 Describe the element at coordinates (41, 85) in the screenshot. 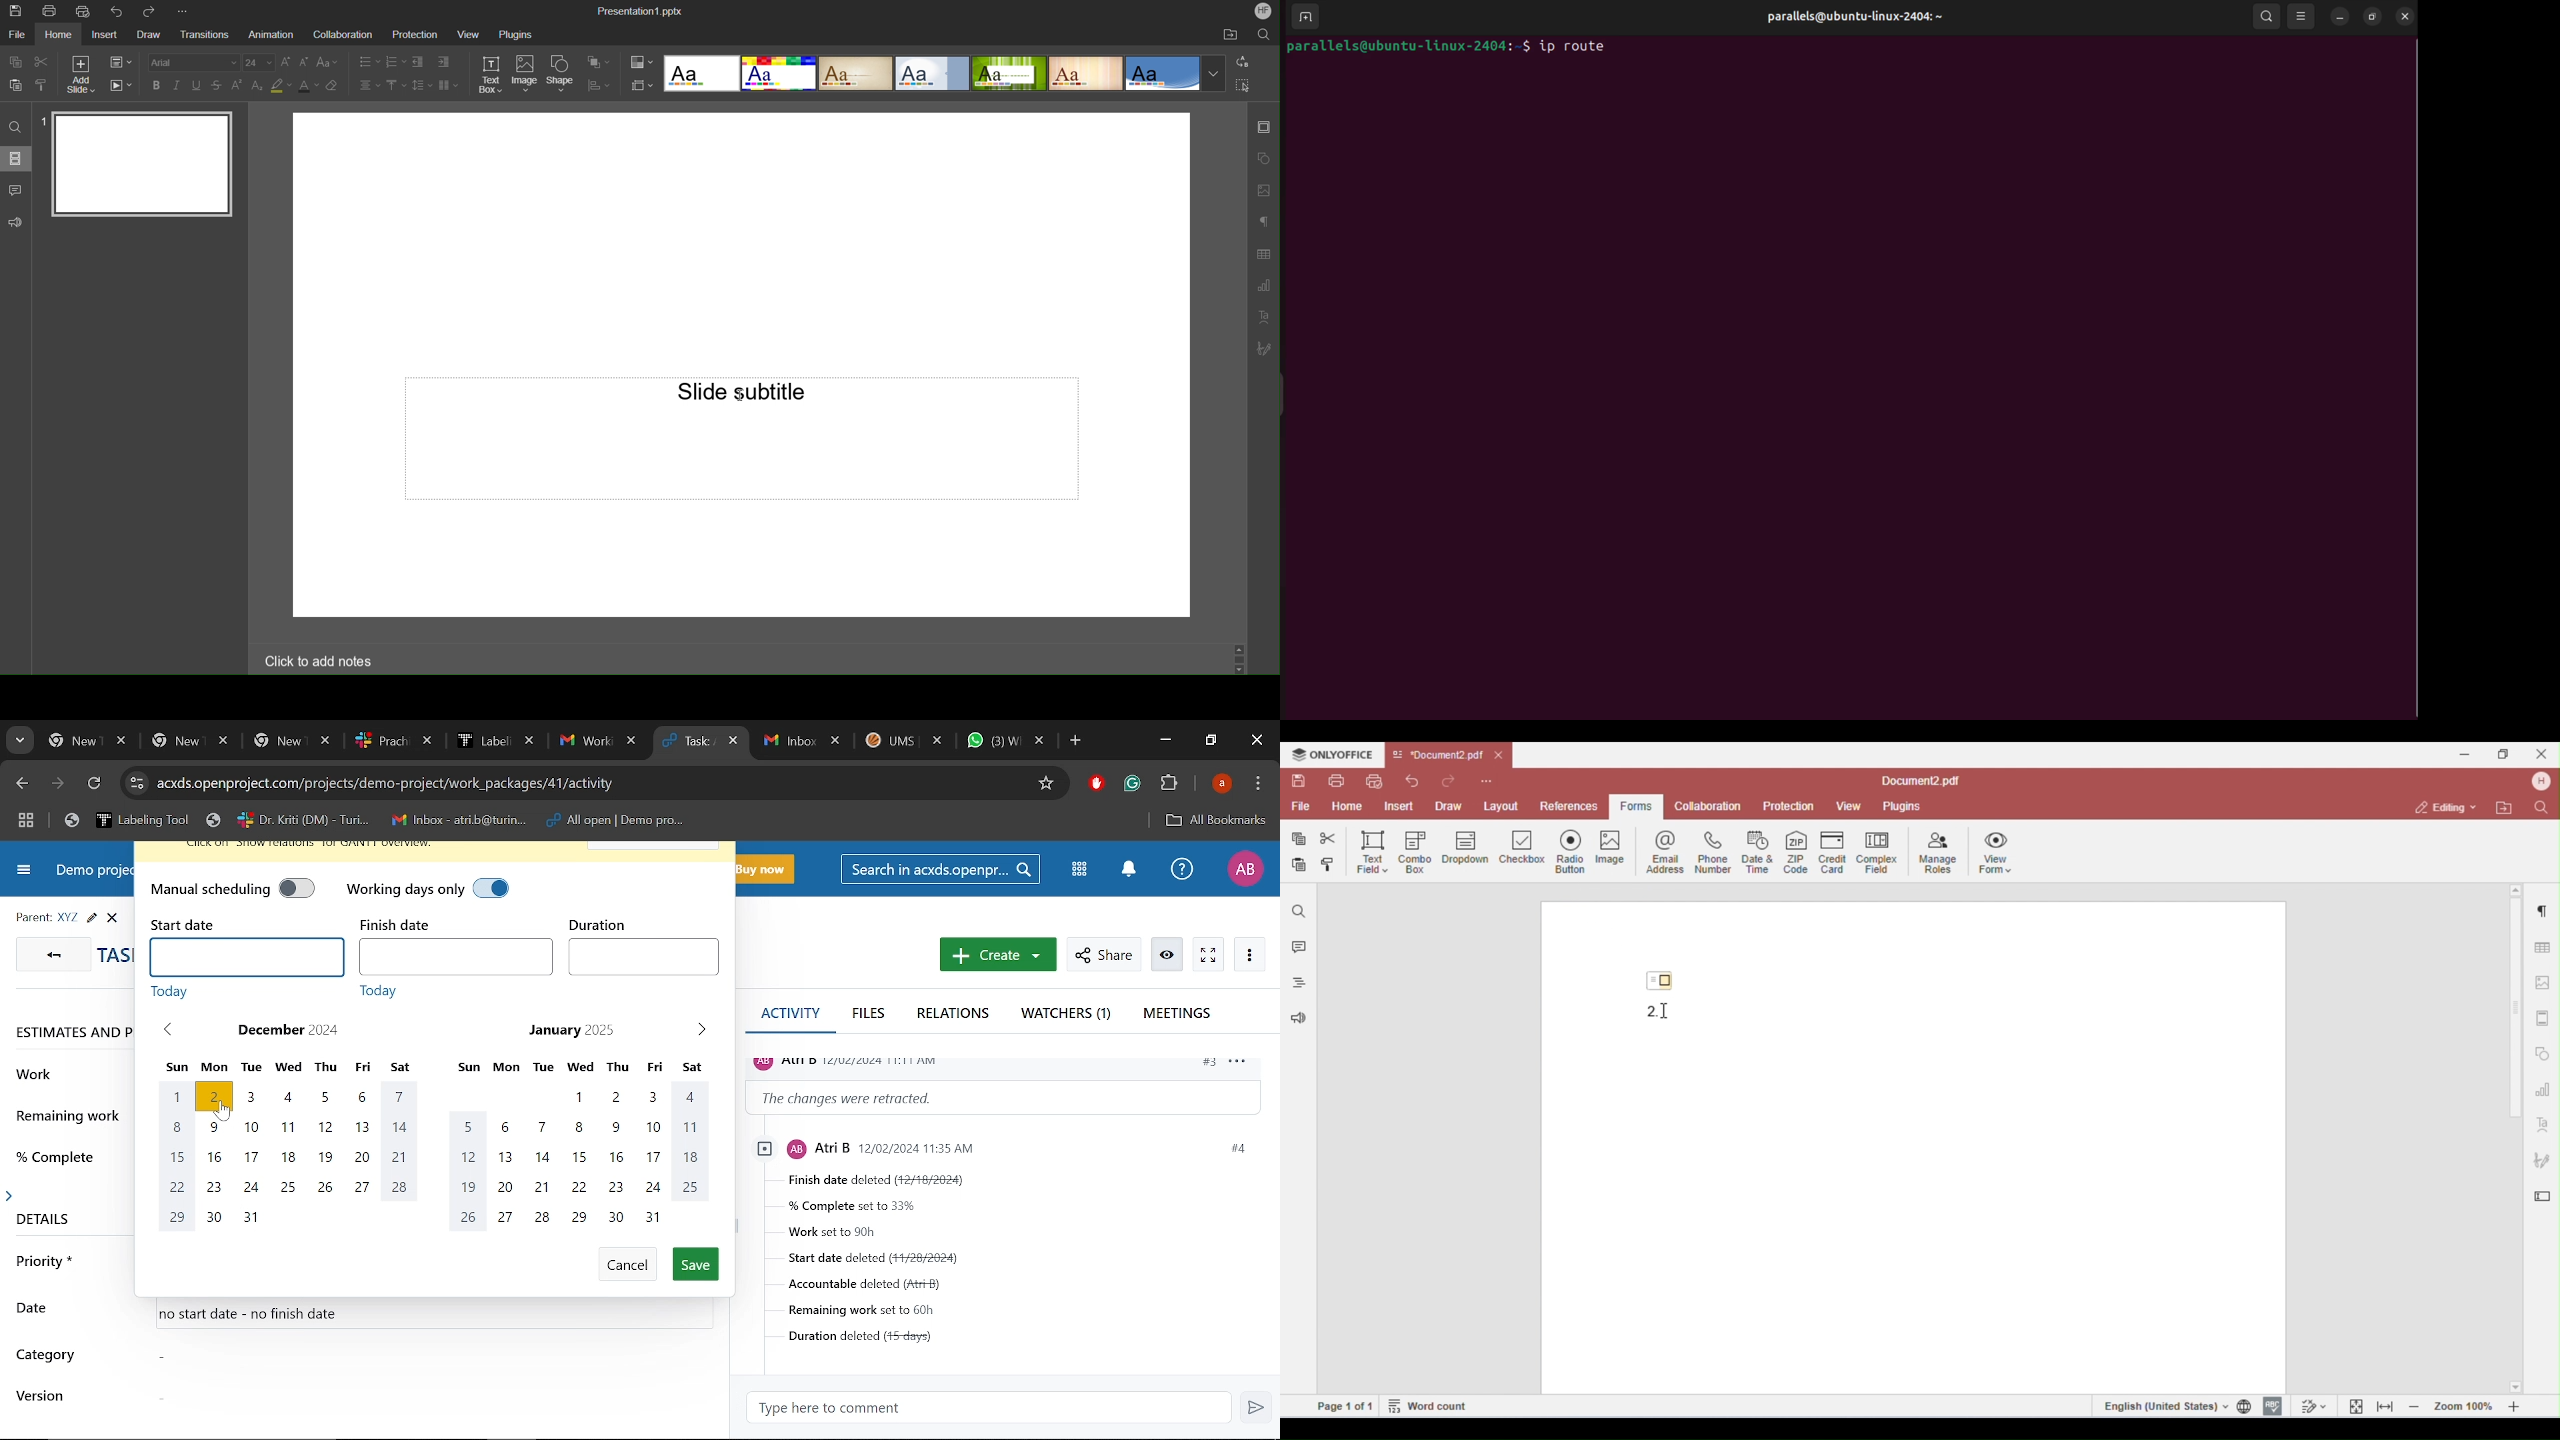

I see `Copy Style` at that location.